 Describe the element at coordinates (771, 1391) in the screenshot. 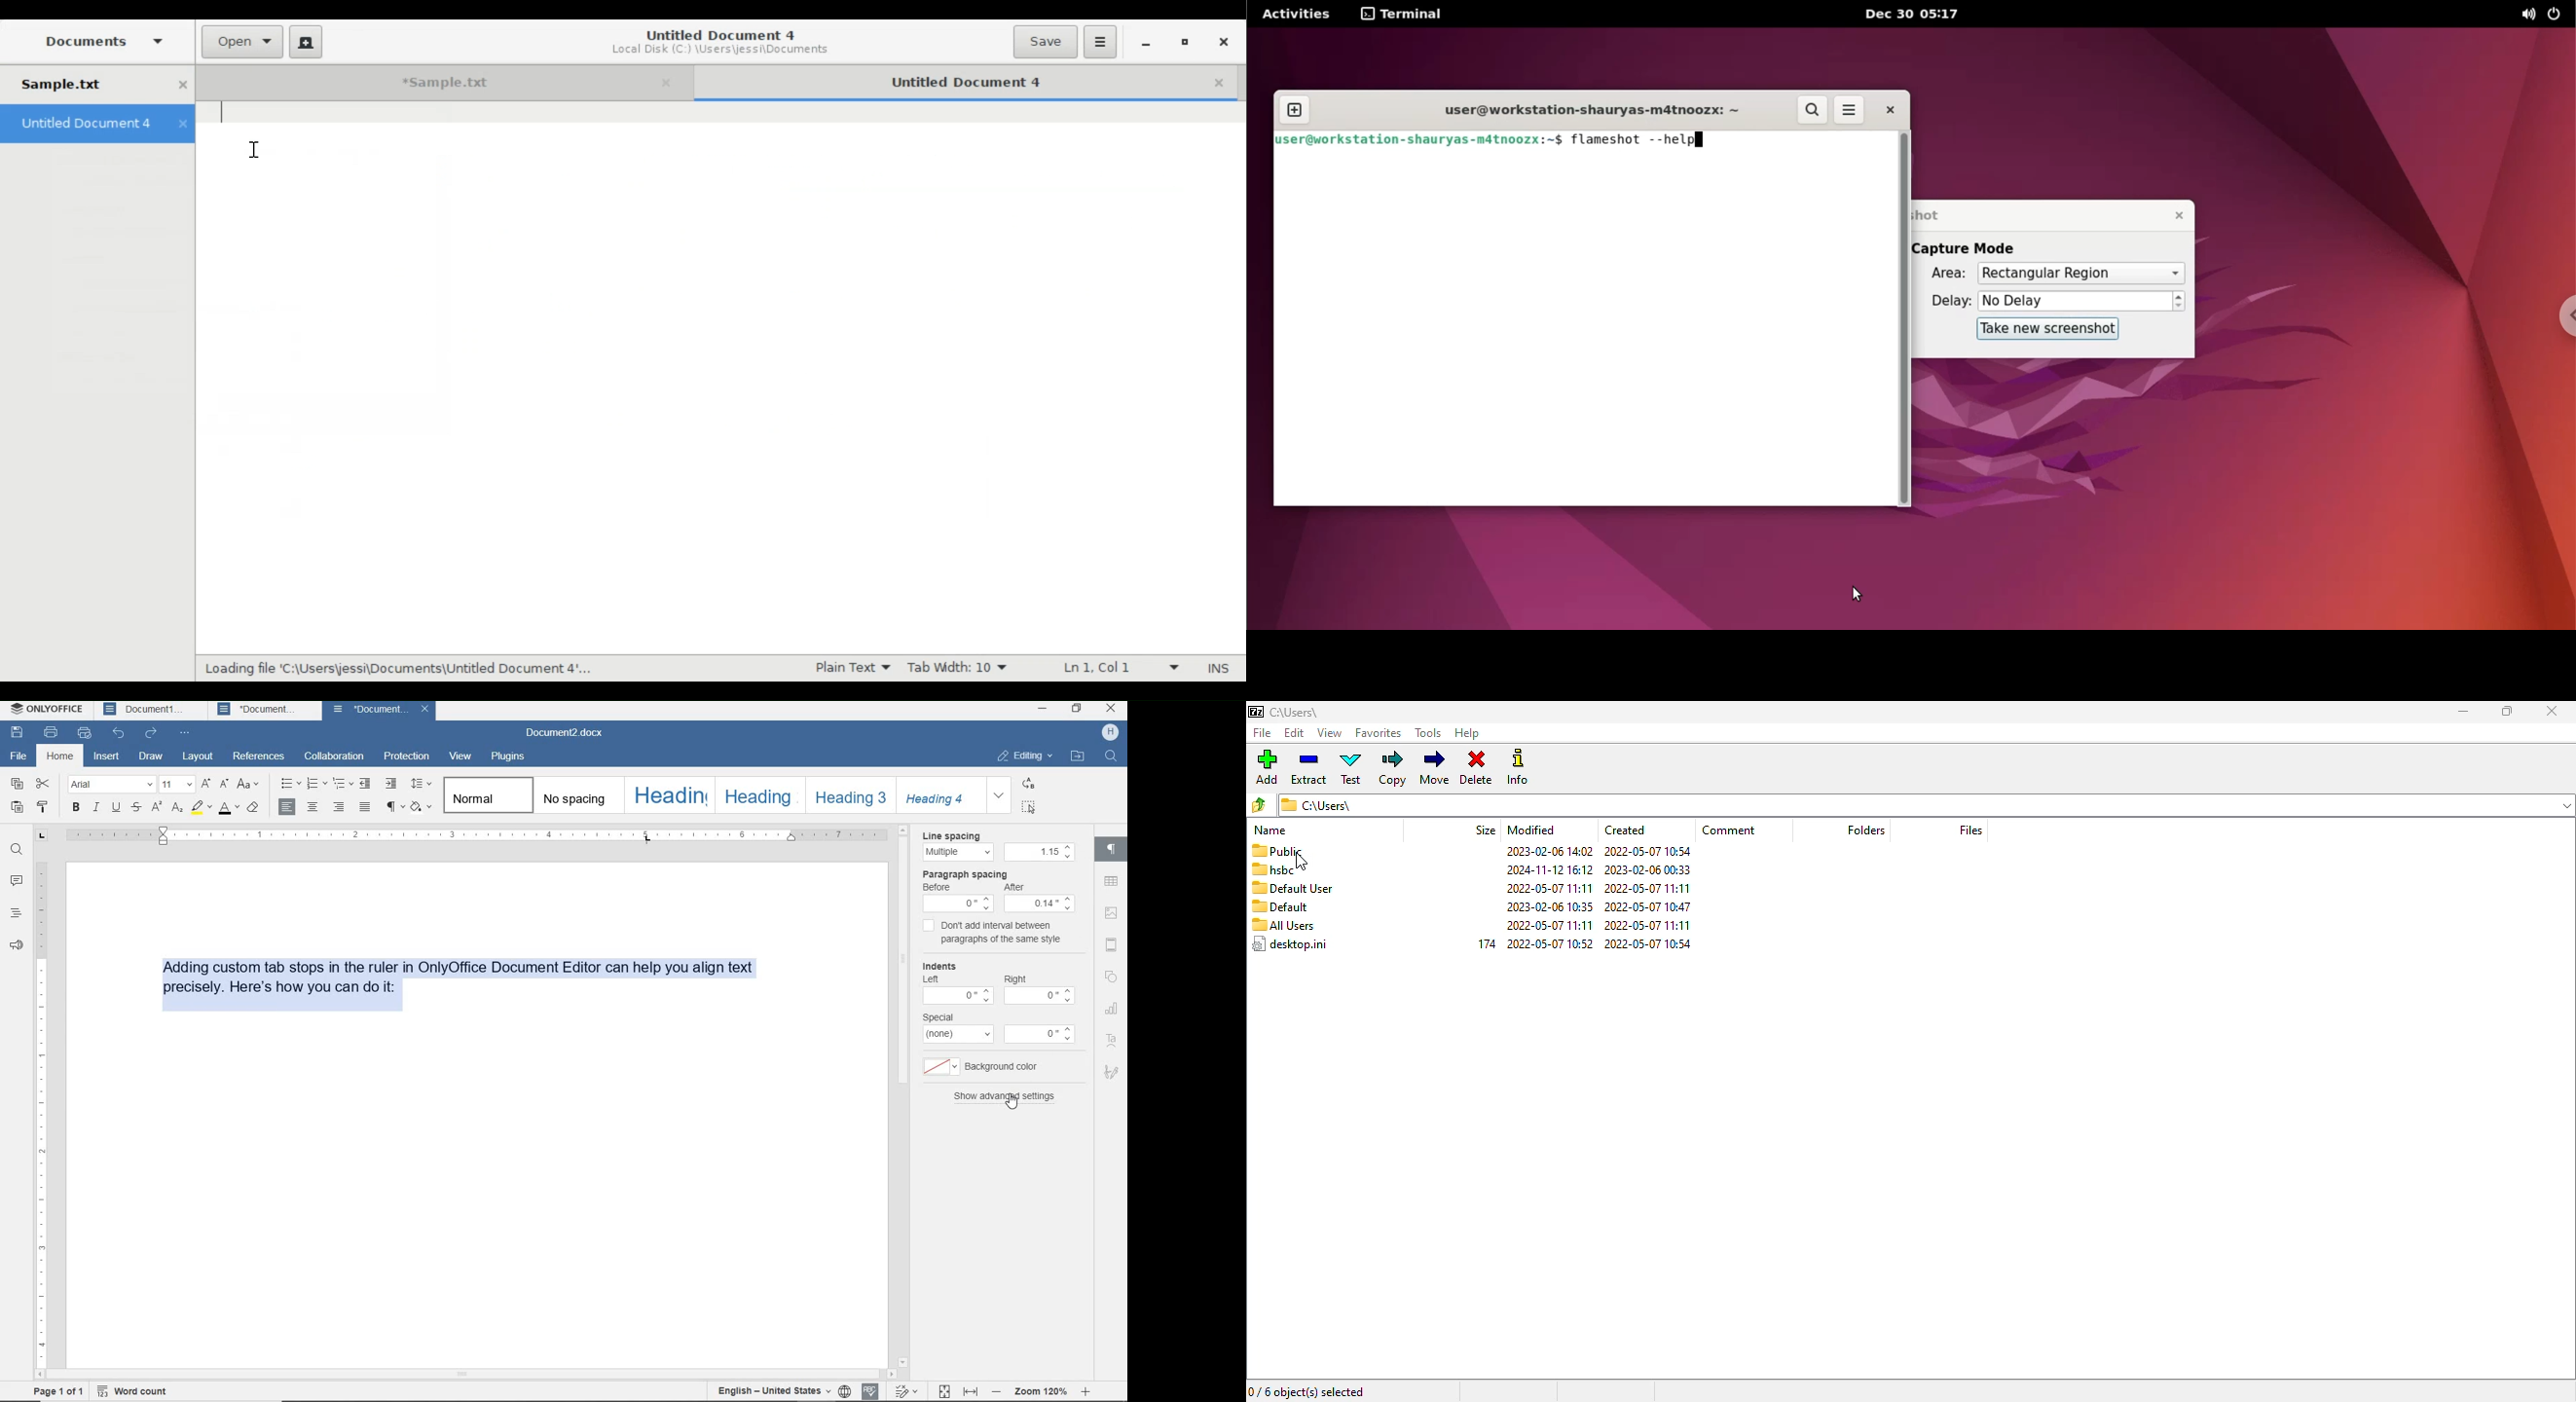

I see `track changes` at that location.